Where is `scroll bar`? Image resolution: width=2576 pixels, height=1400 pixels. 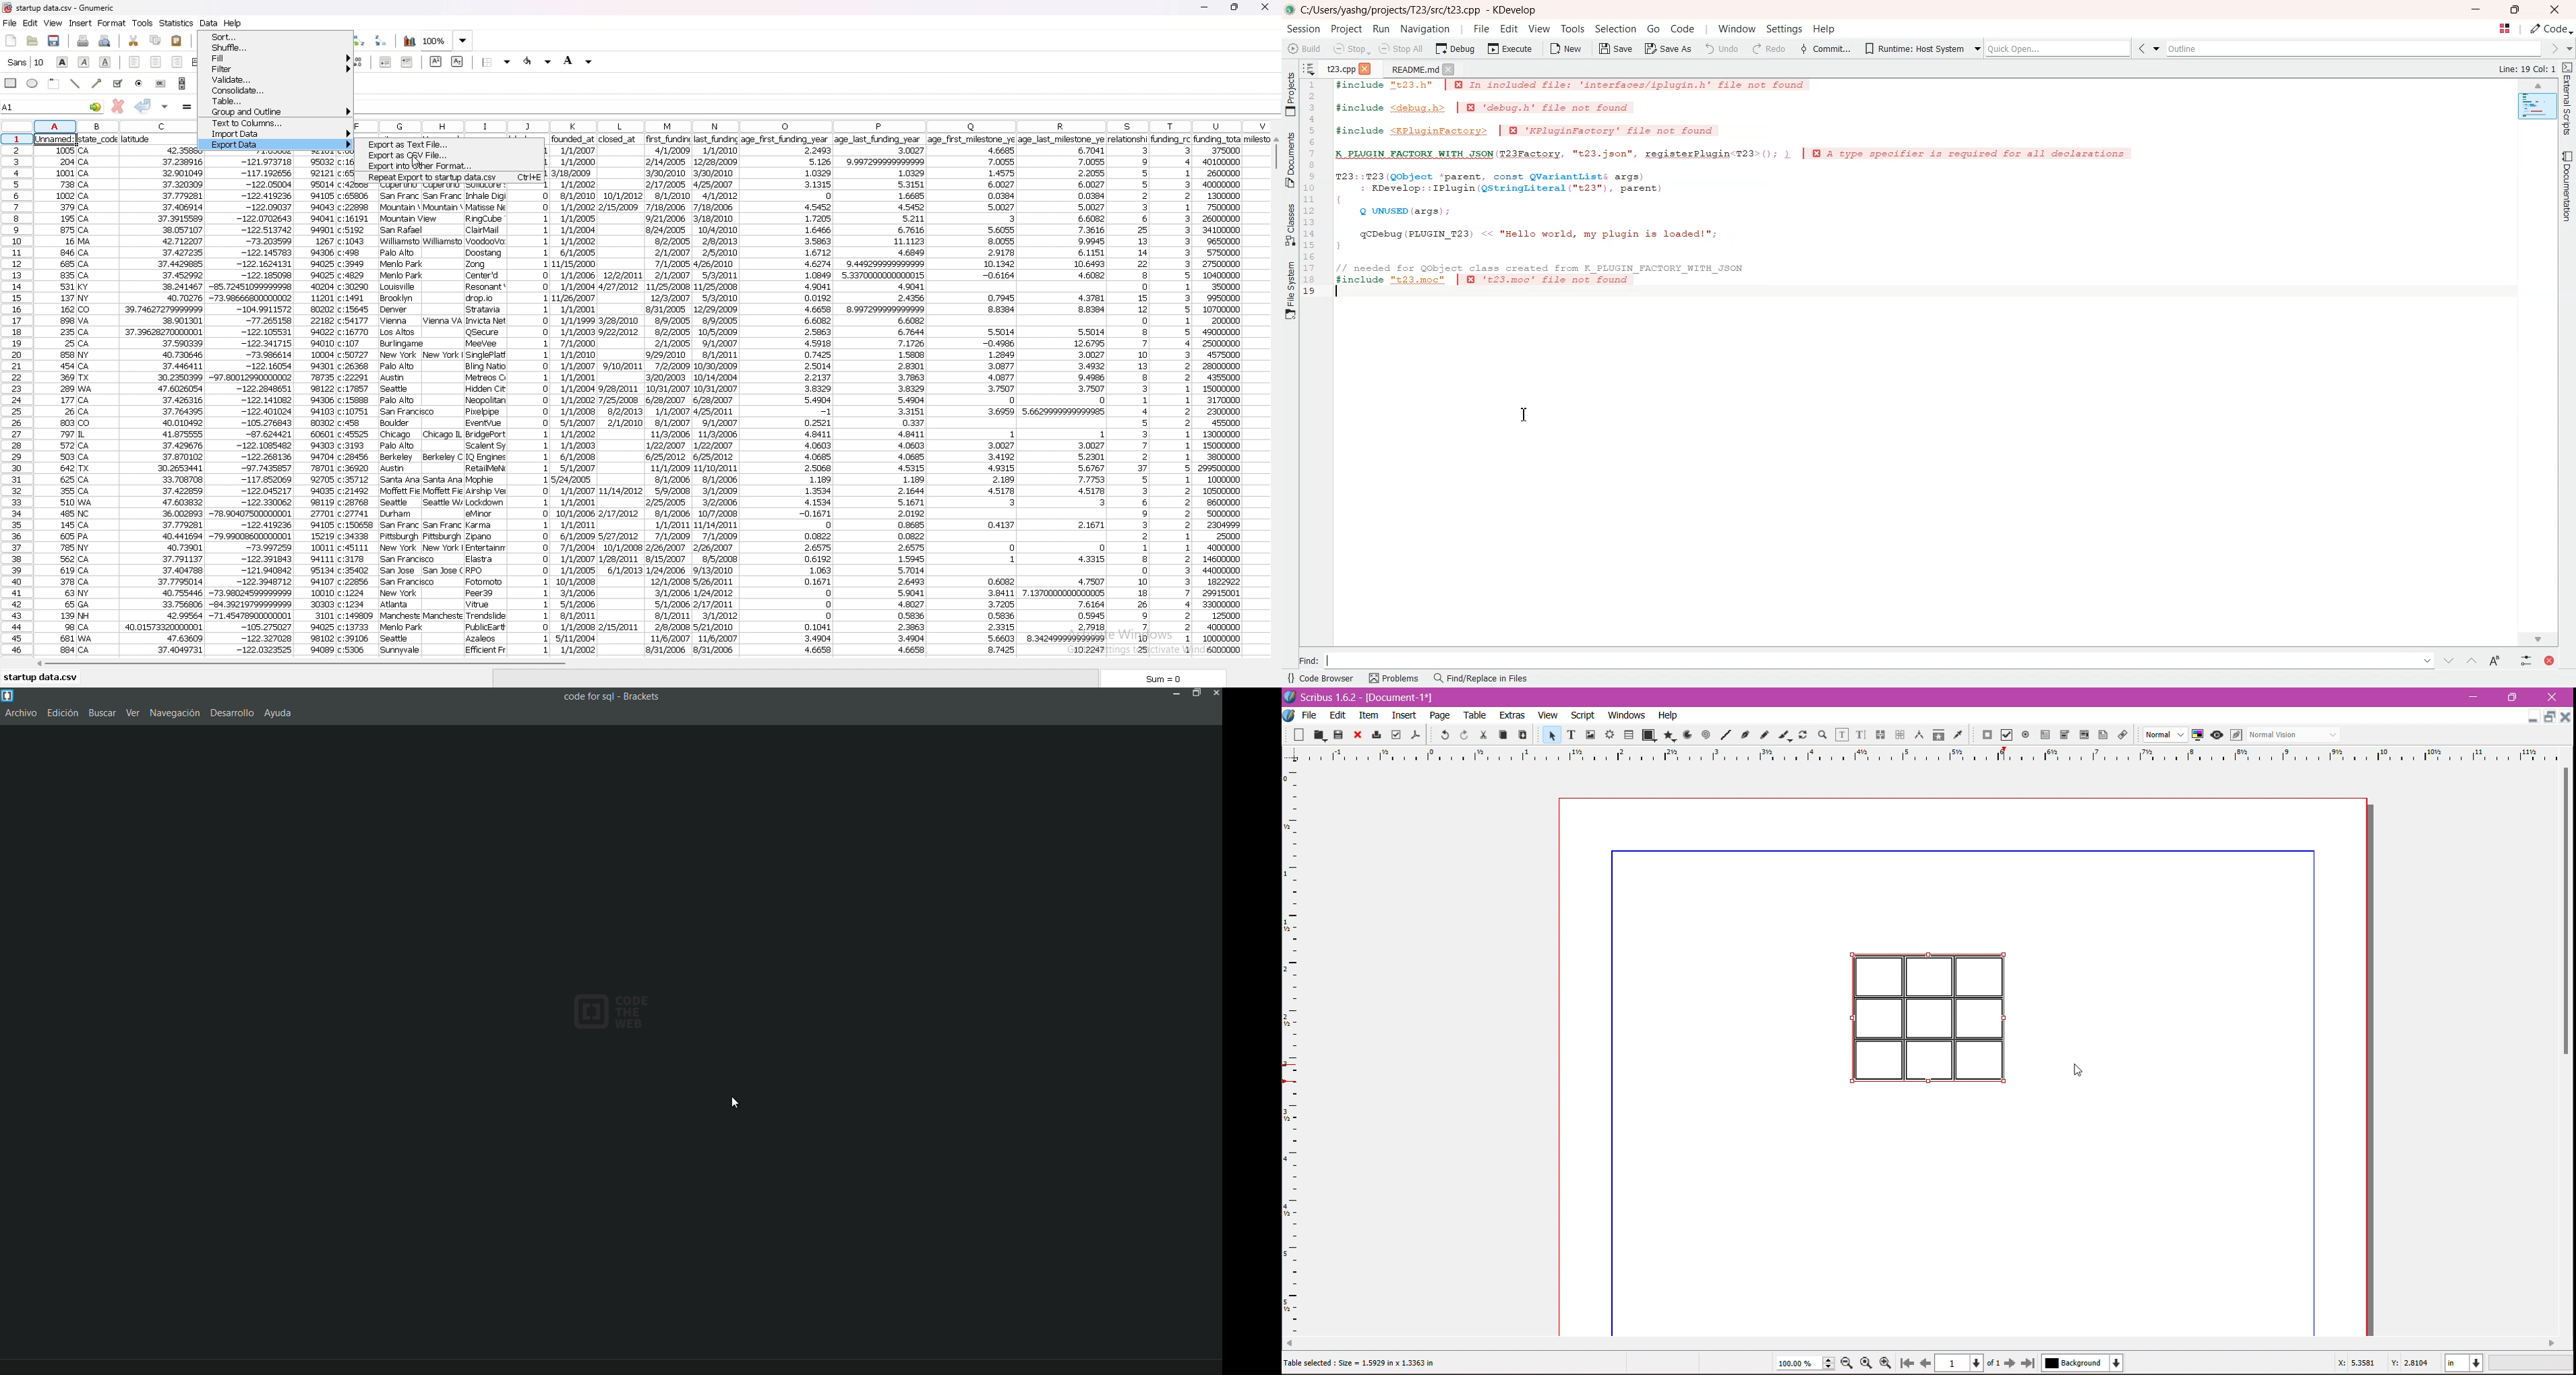
scroll bar is located at coordinates (647, 666).